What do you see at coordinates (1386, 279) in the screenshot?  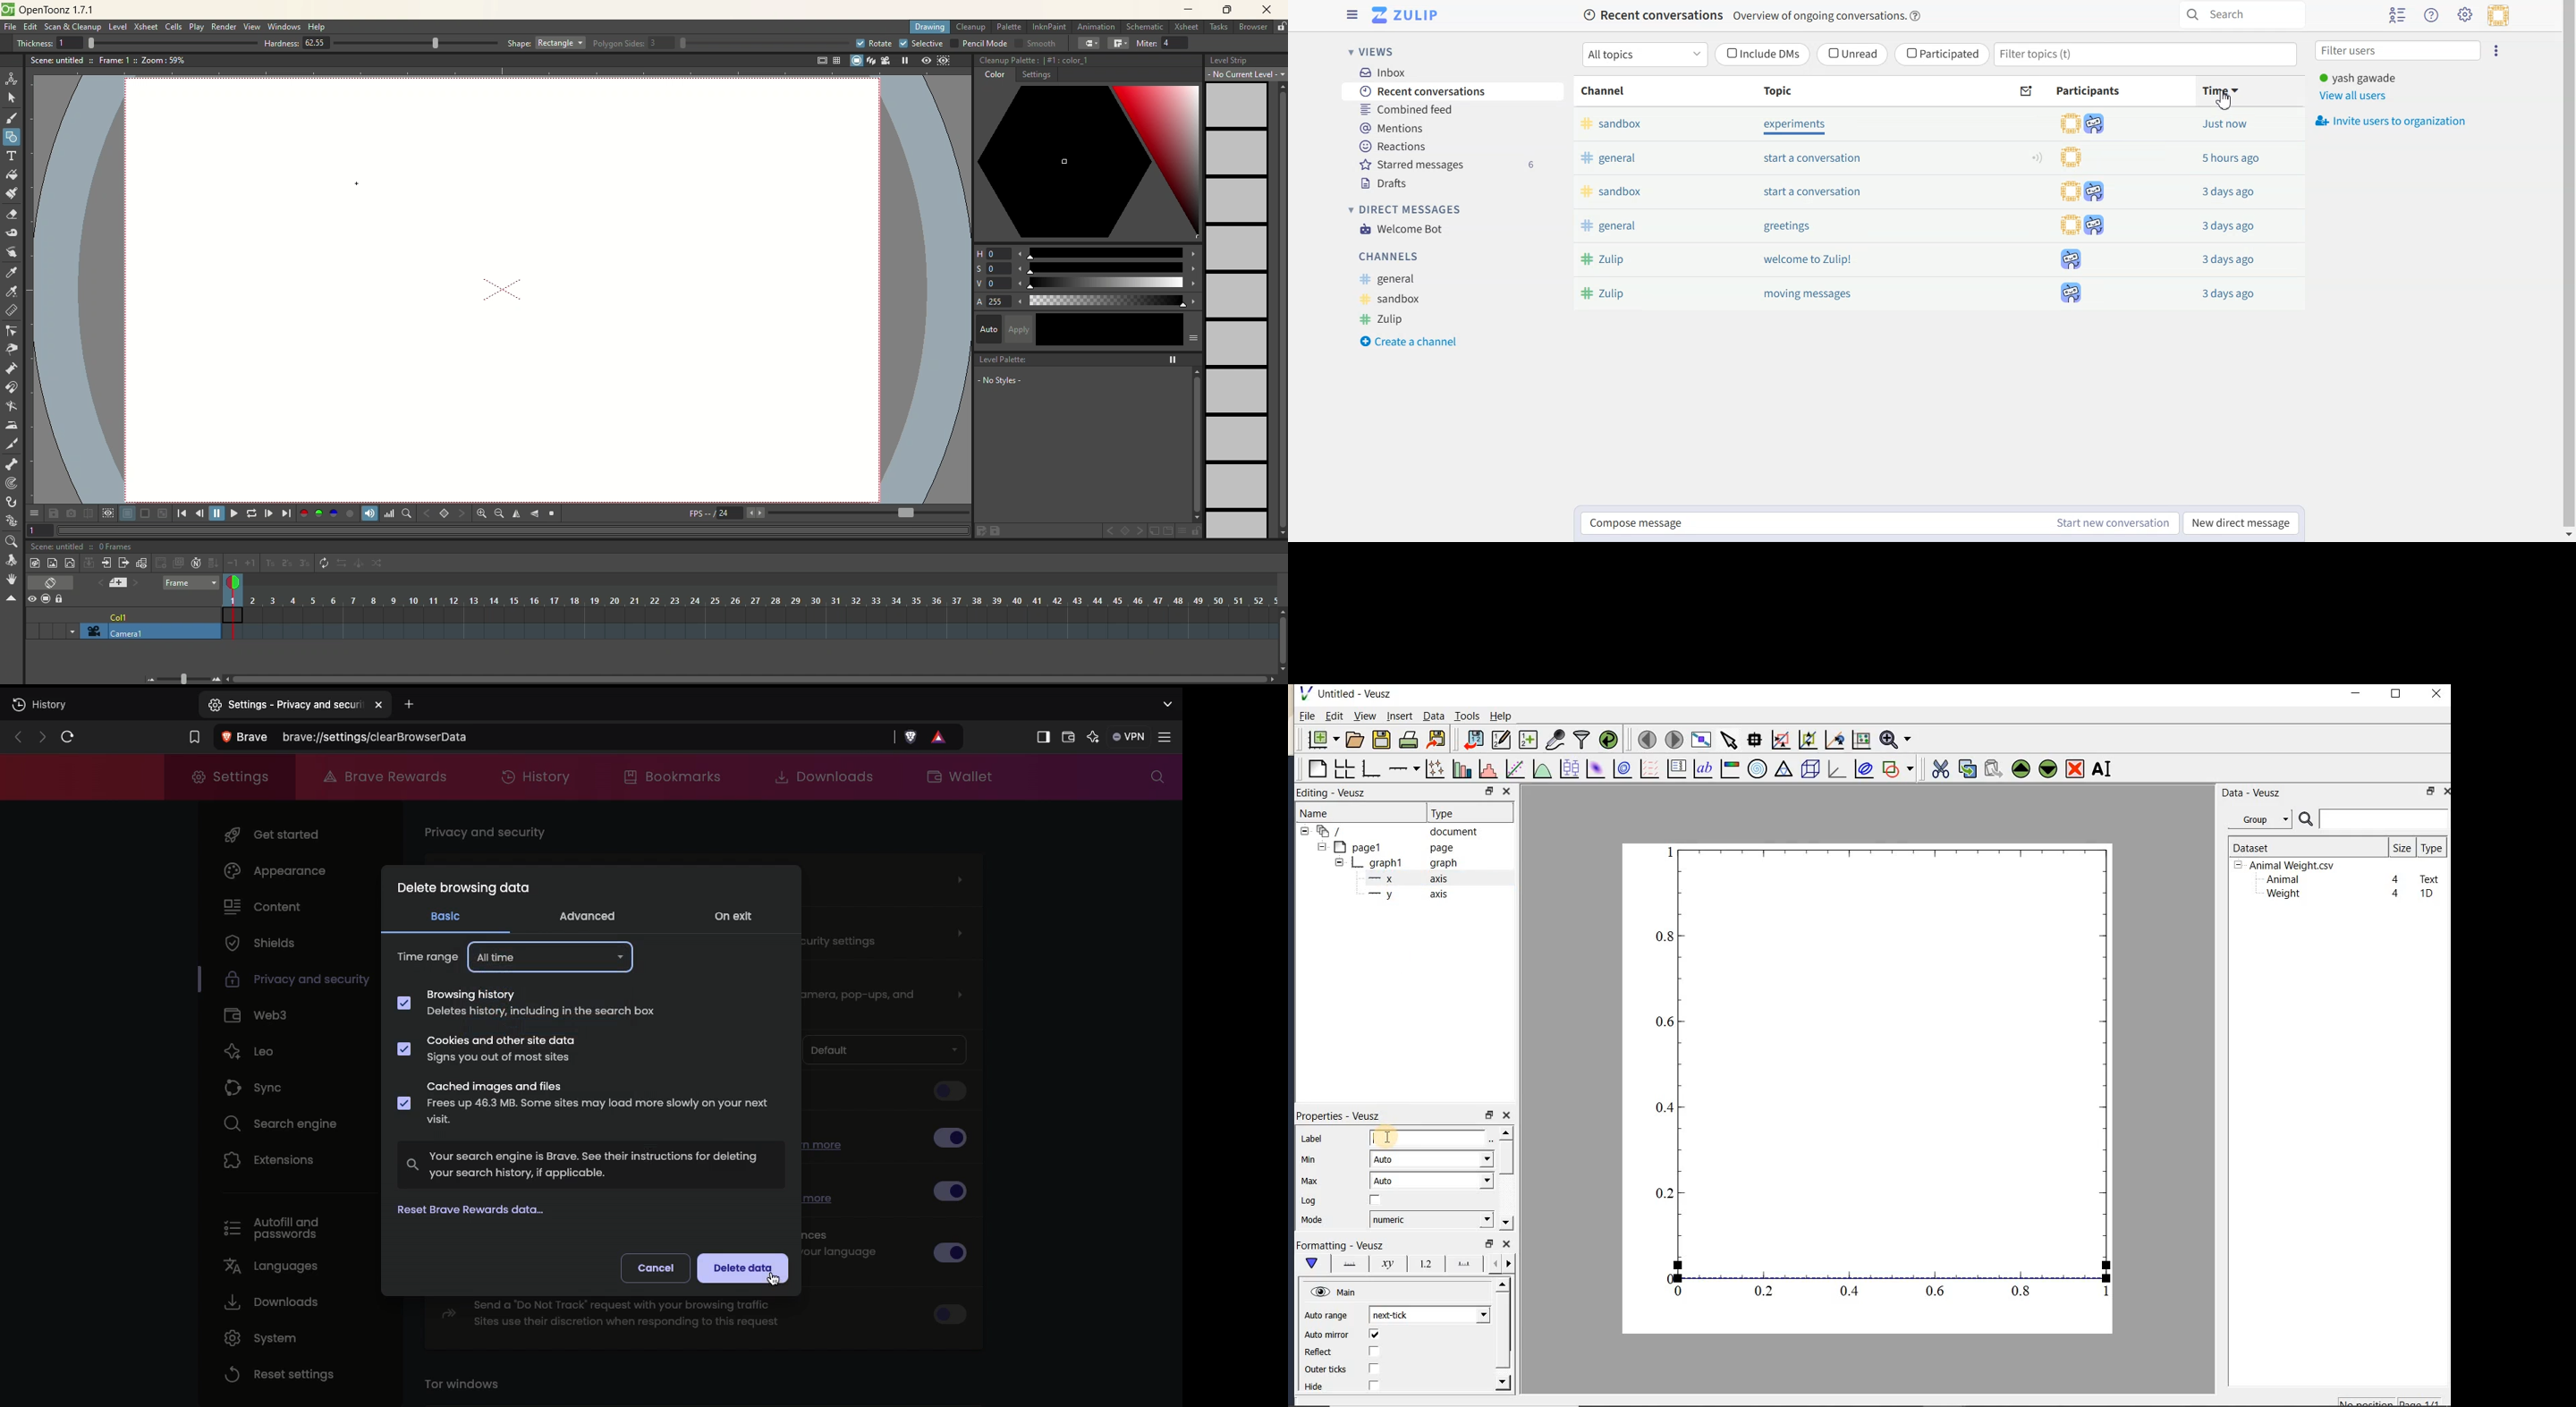 I see `General` at bounding box center [1386, 279].